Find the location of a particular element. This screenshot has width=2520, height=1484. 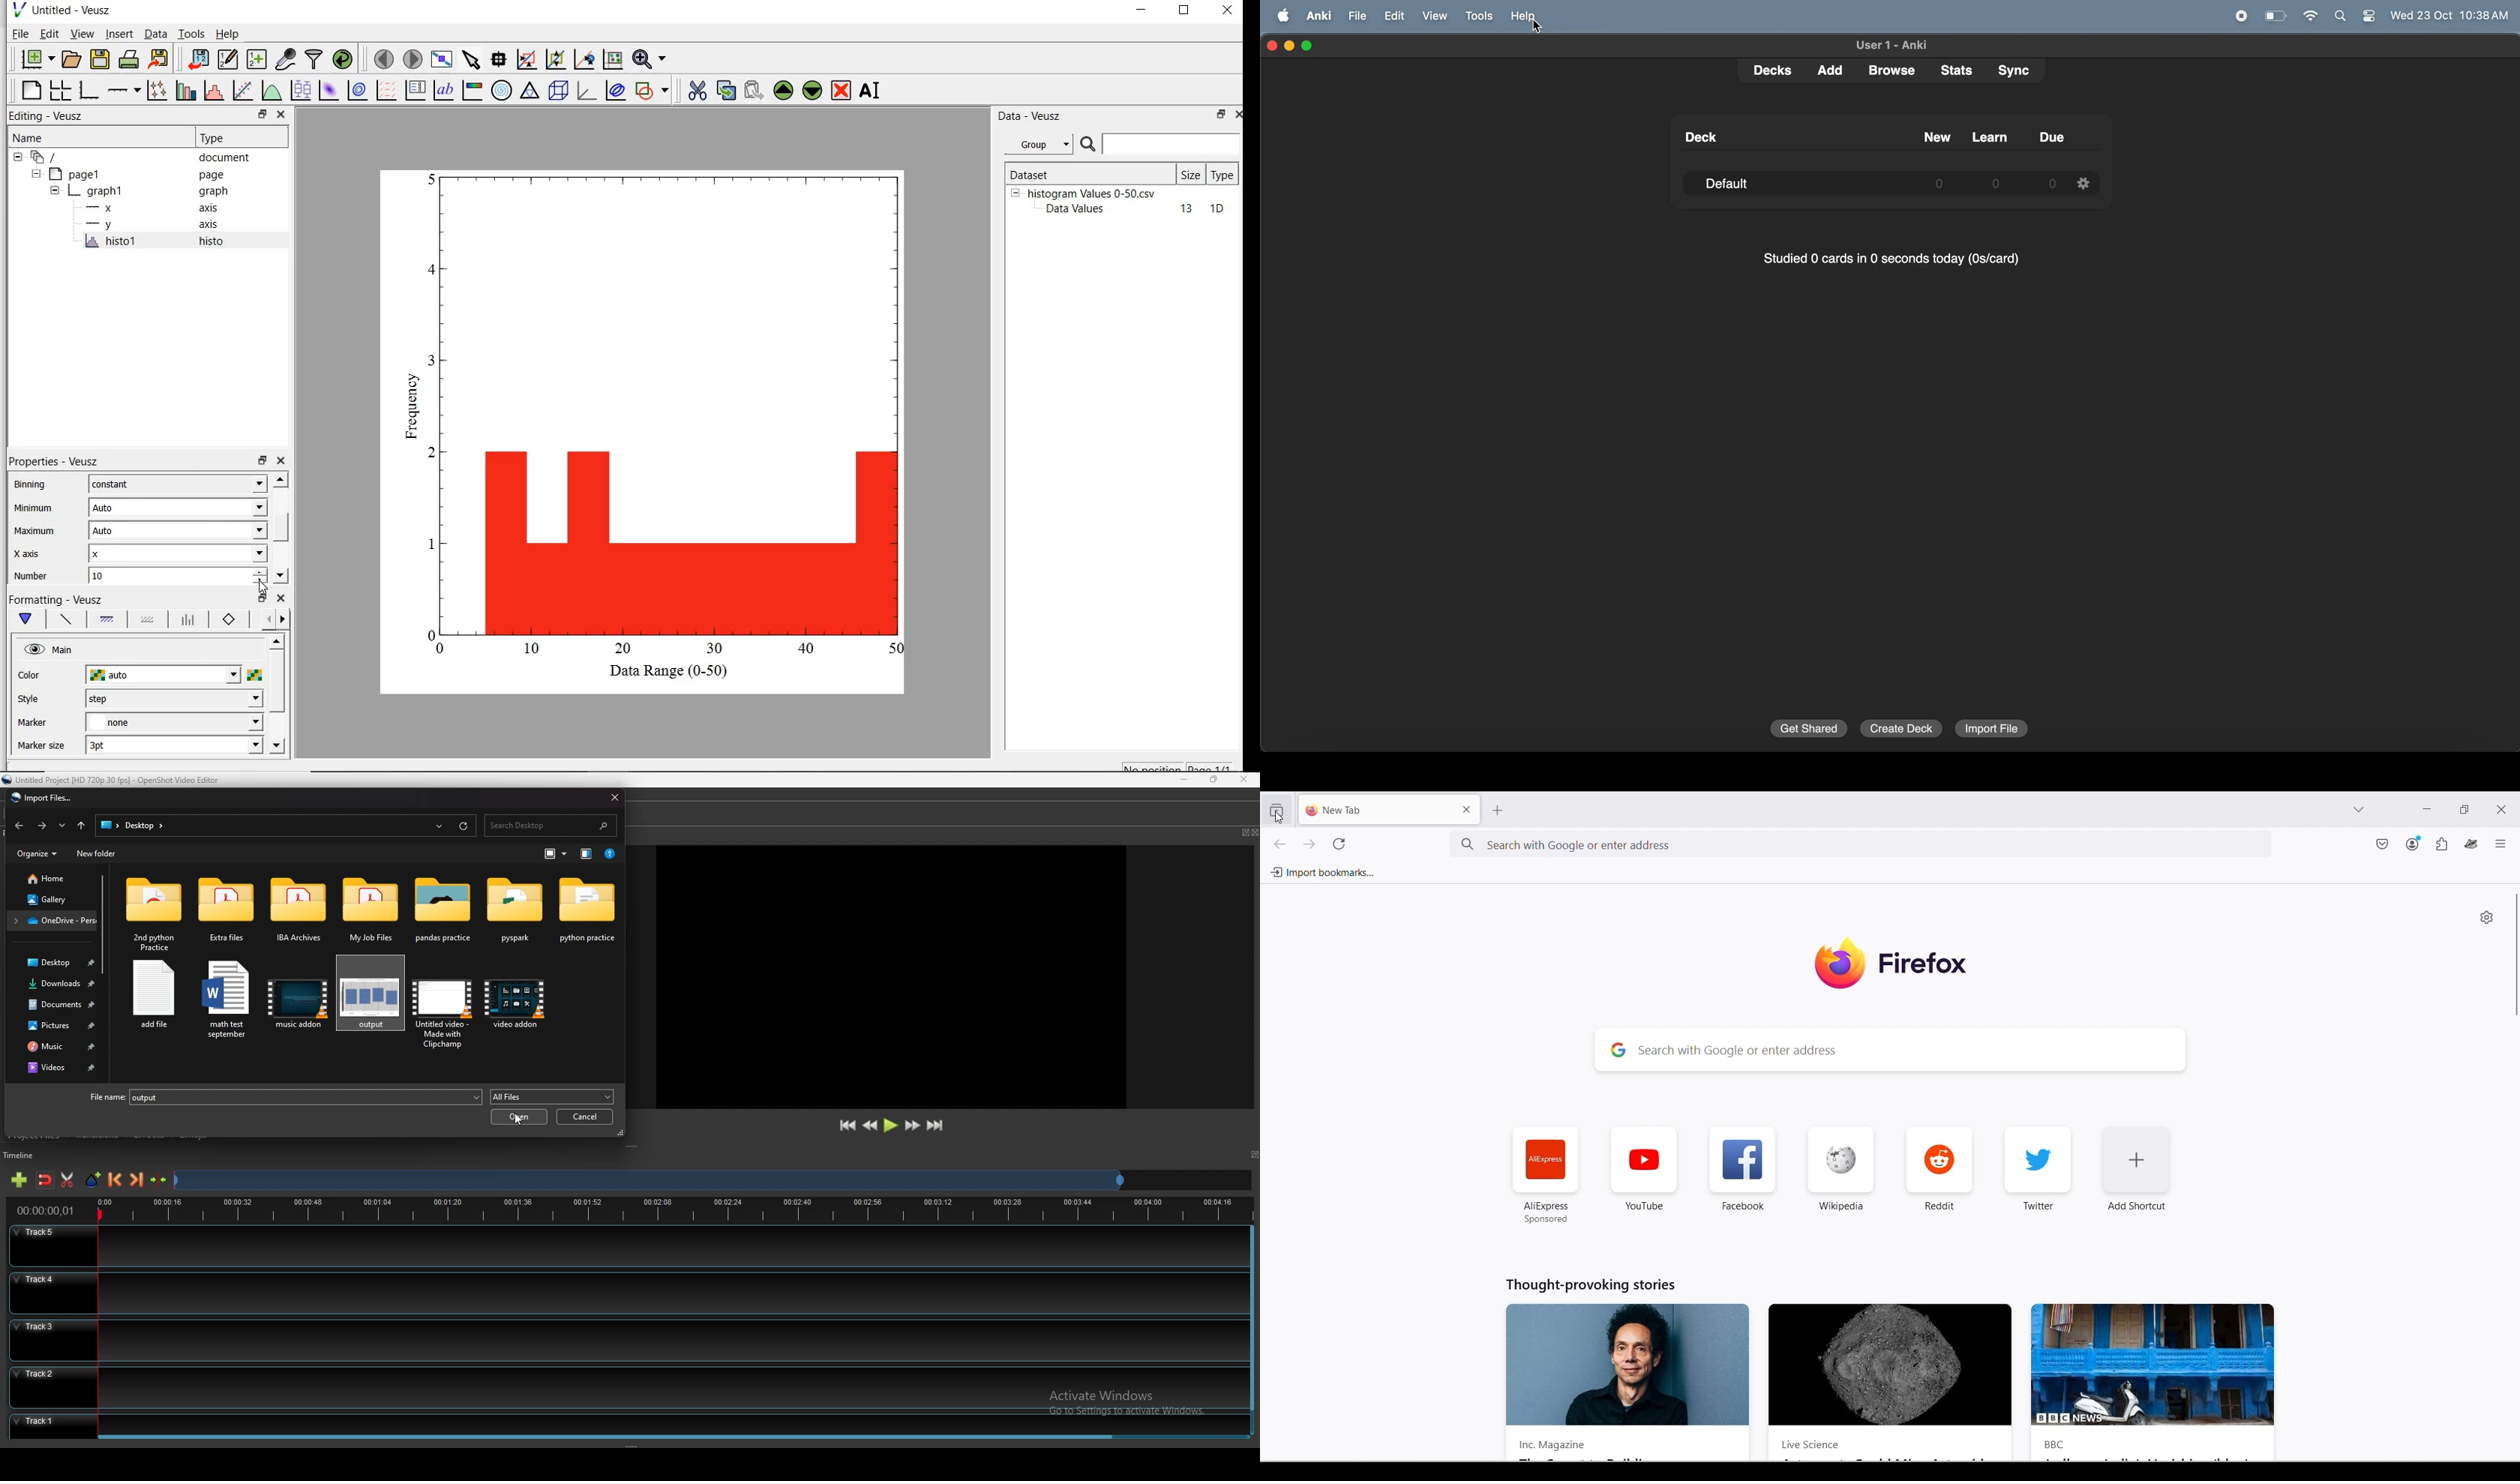

Open application menu is located at coordinates (2500, 843).